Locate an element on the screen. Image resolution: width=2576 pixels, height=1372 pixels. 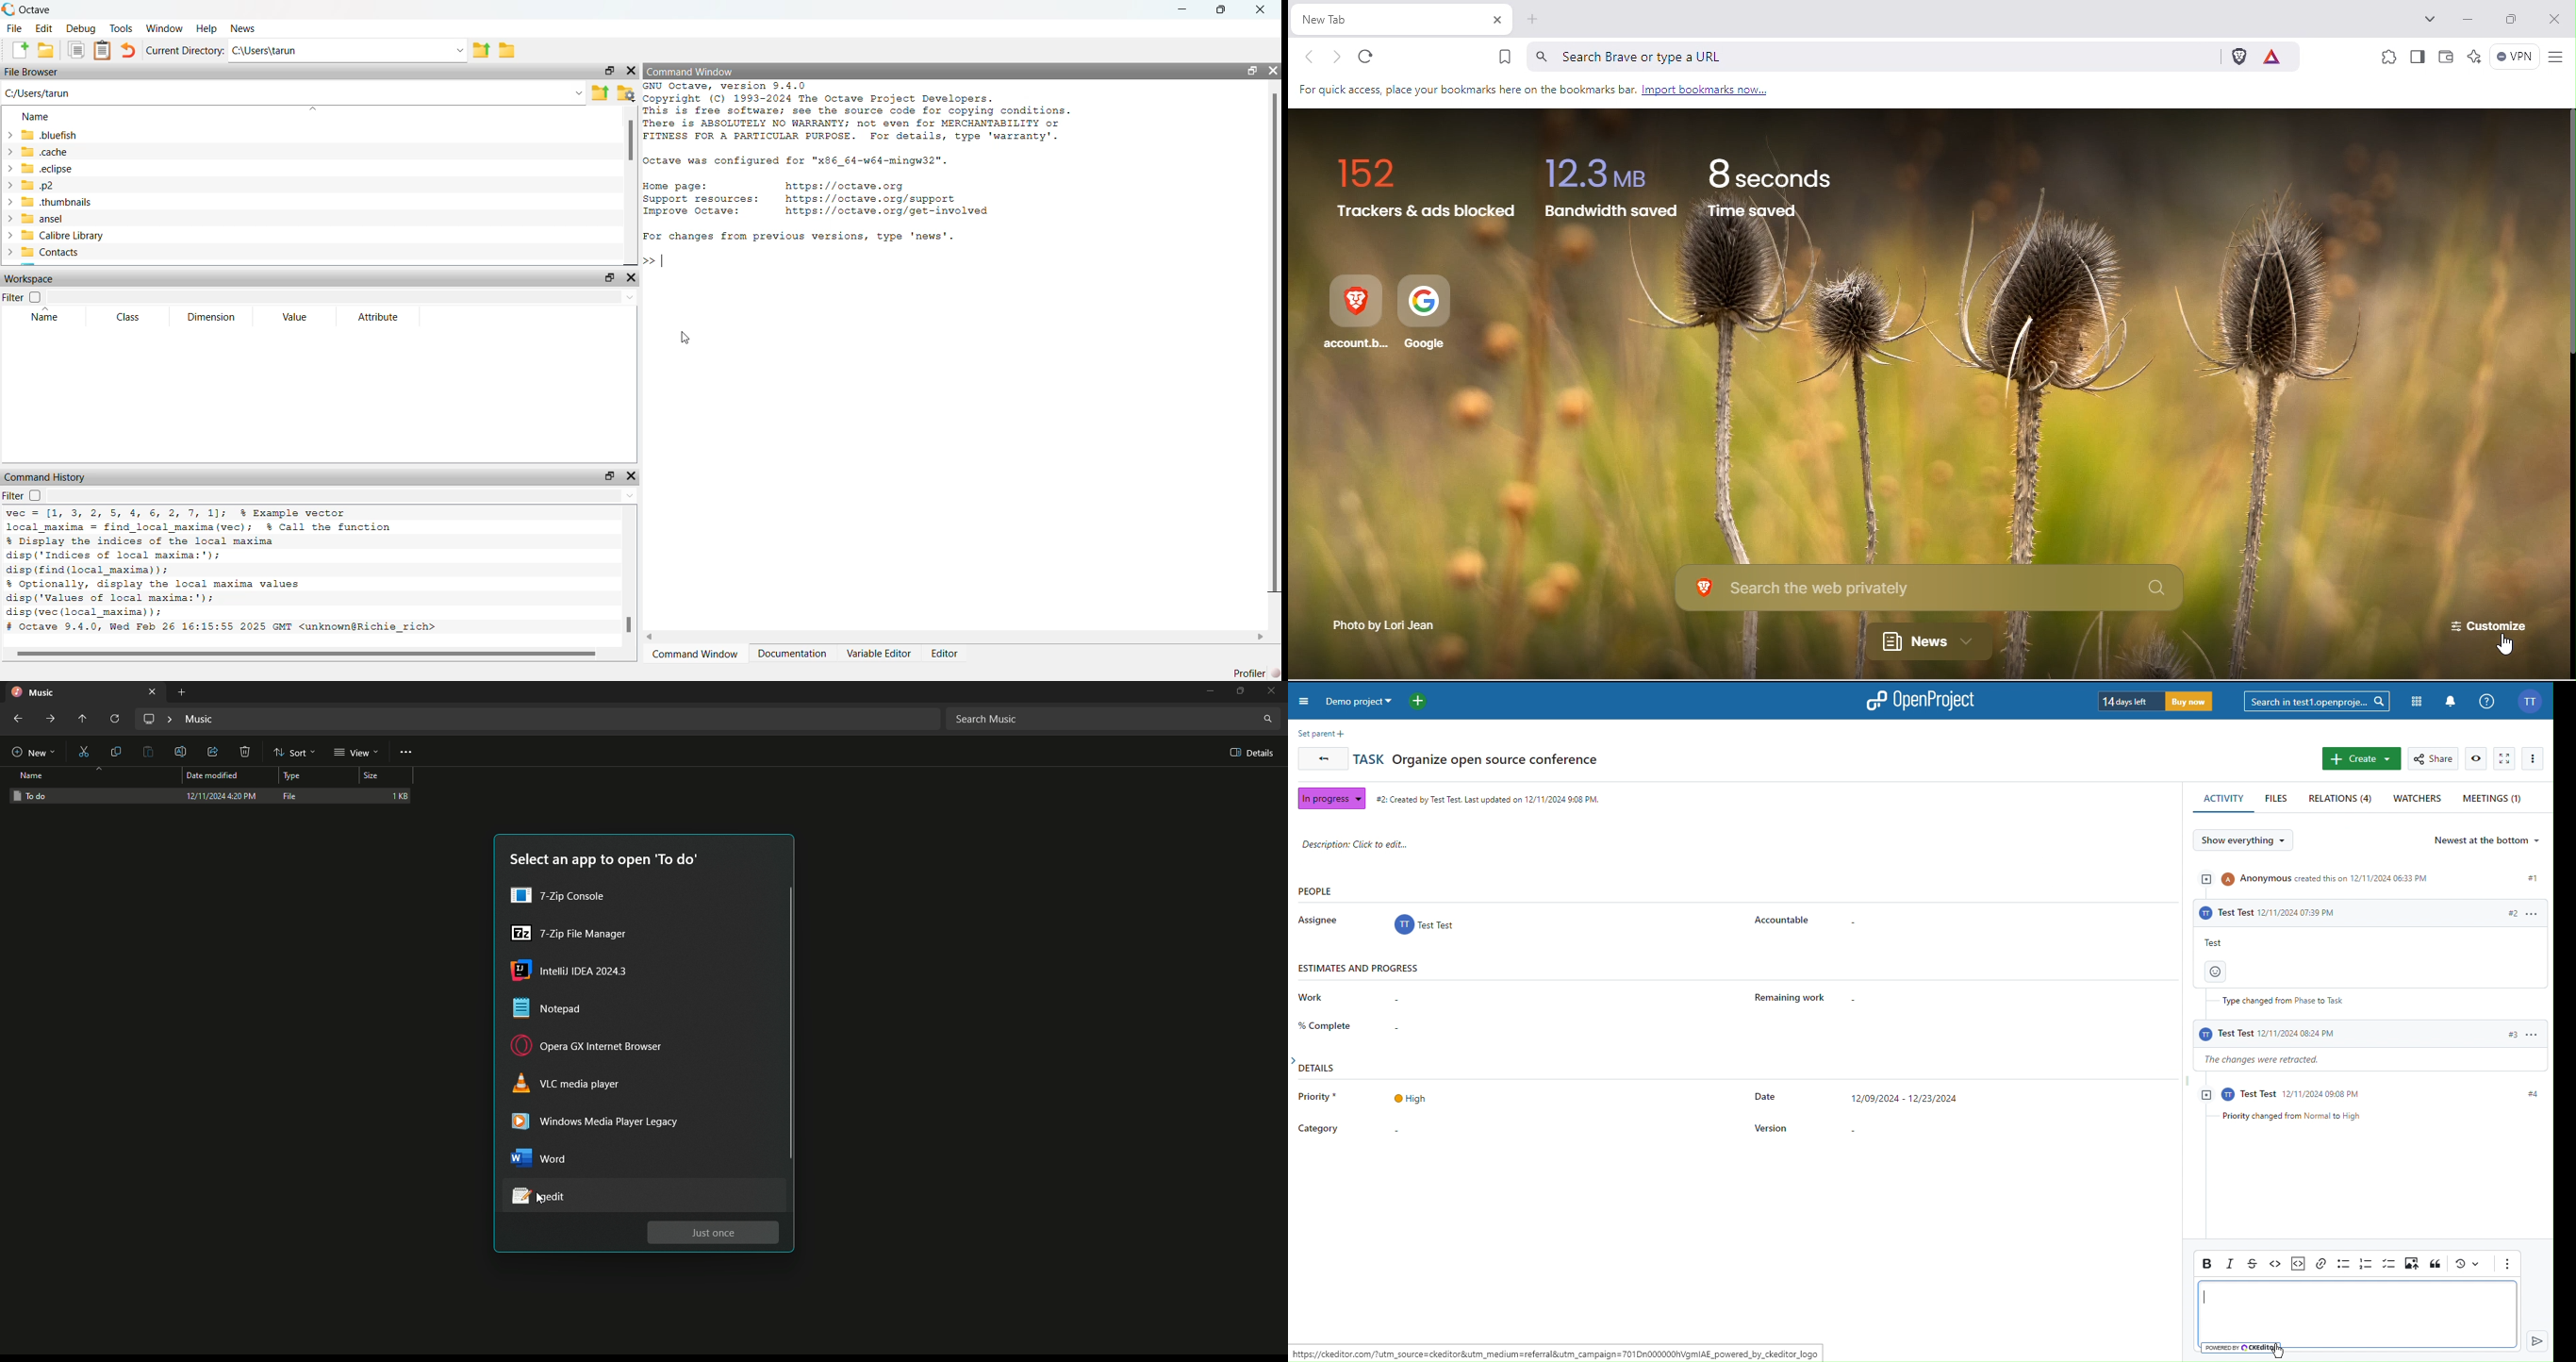
Google is located at coordinates (1428, 315).